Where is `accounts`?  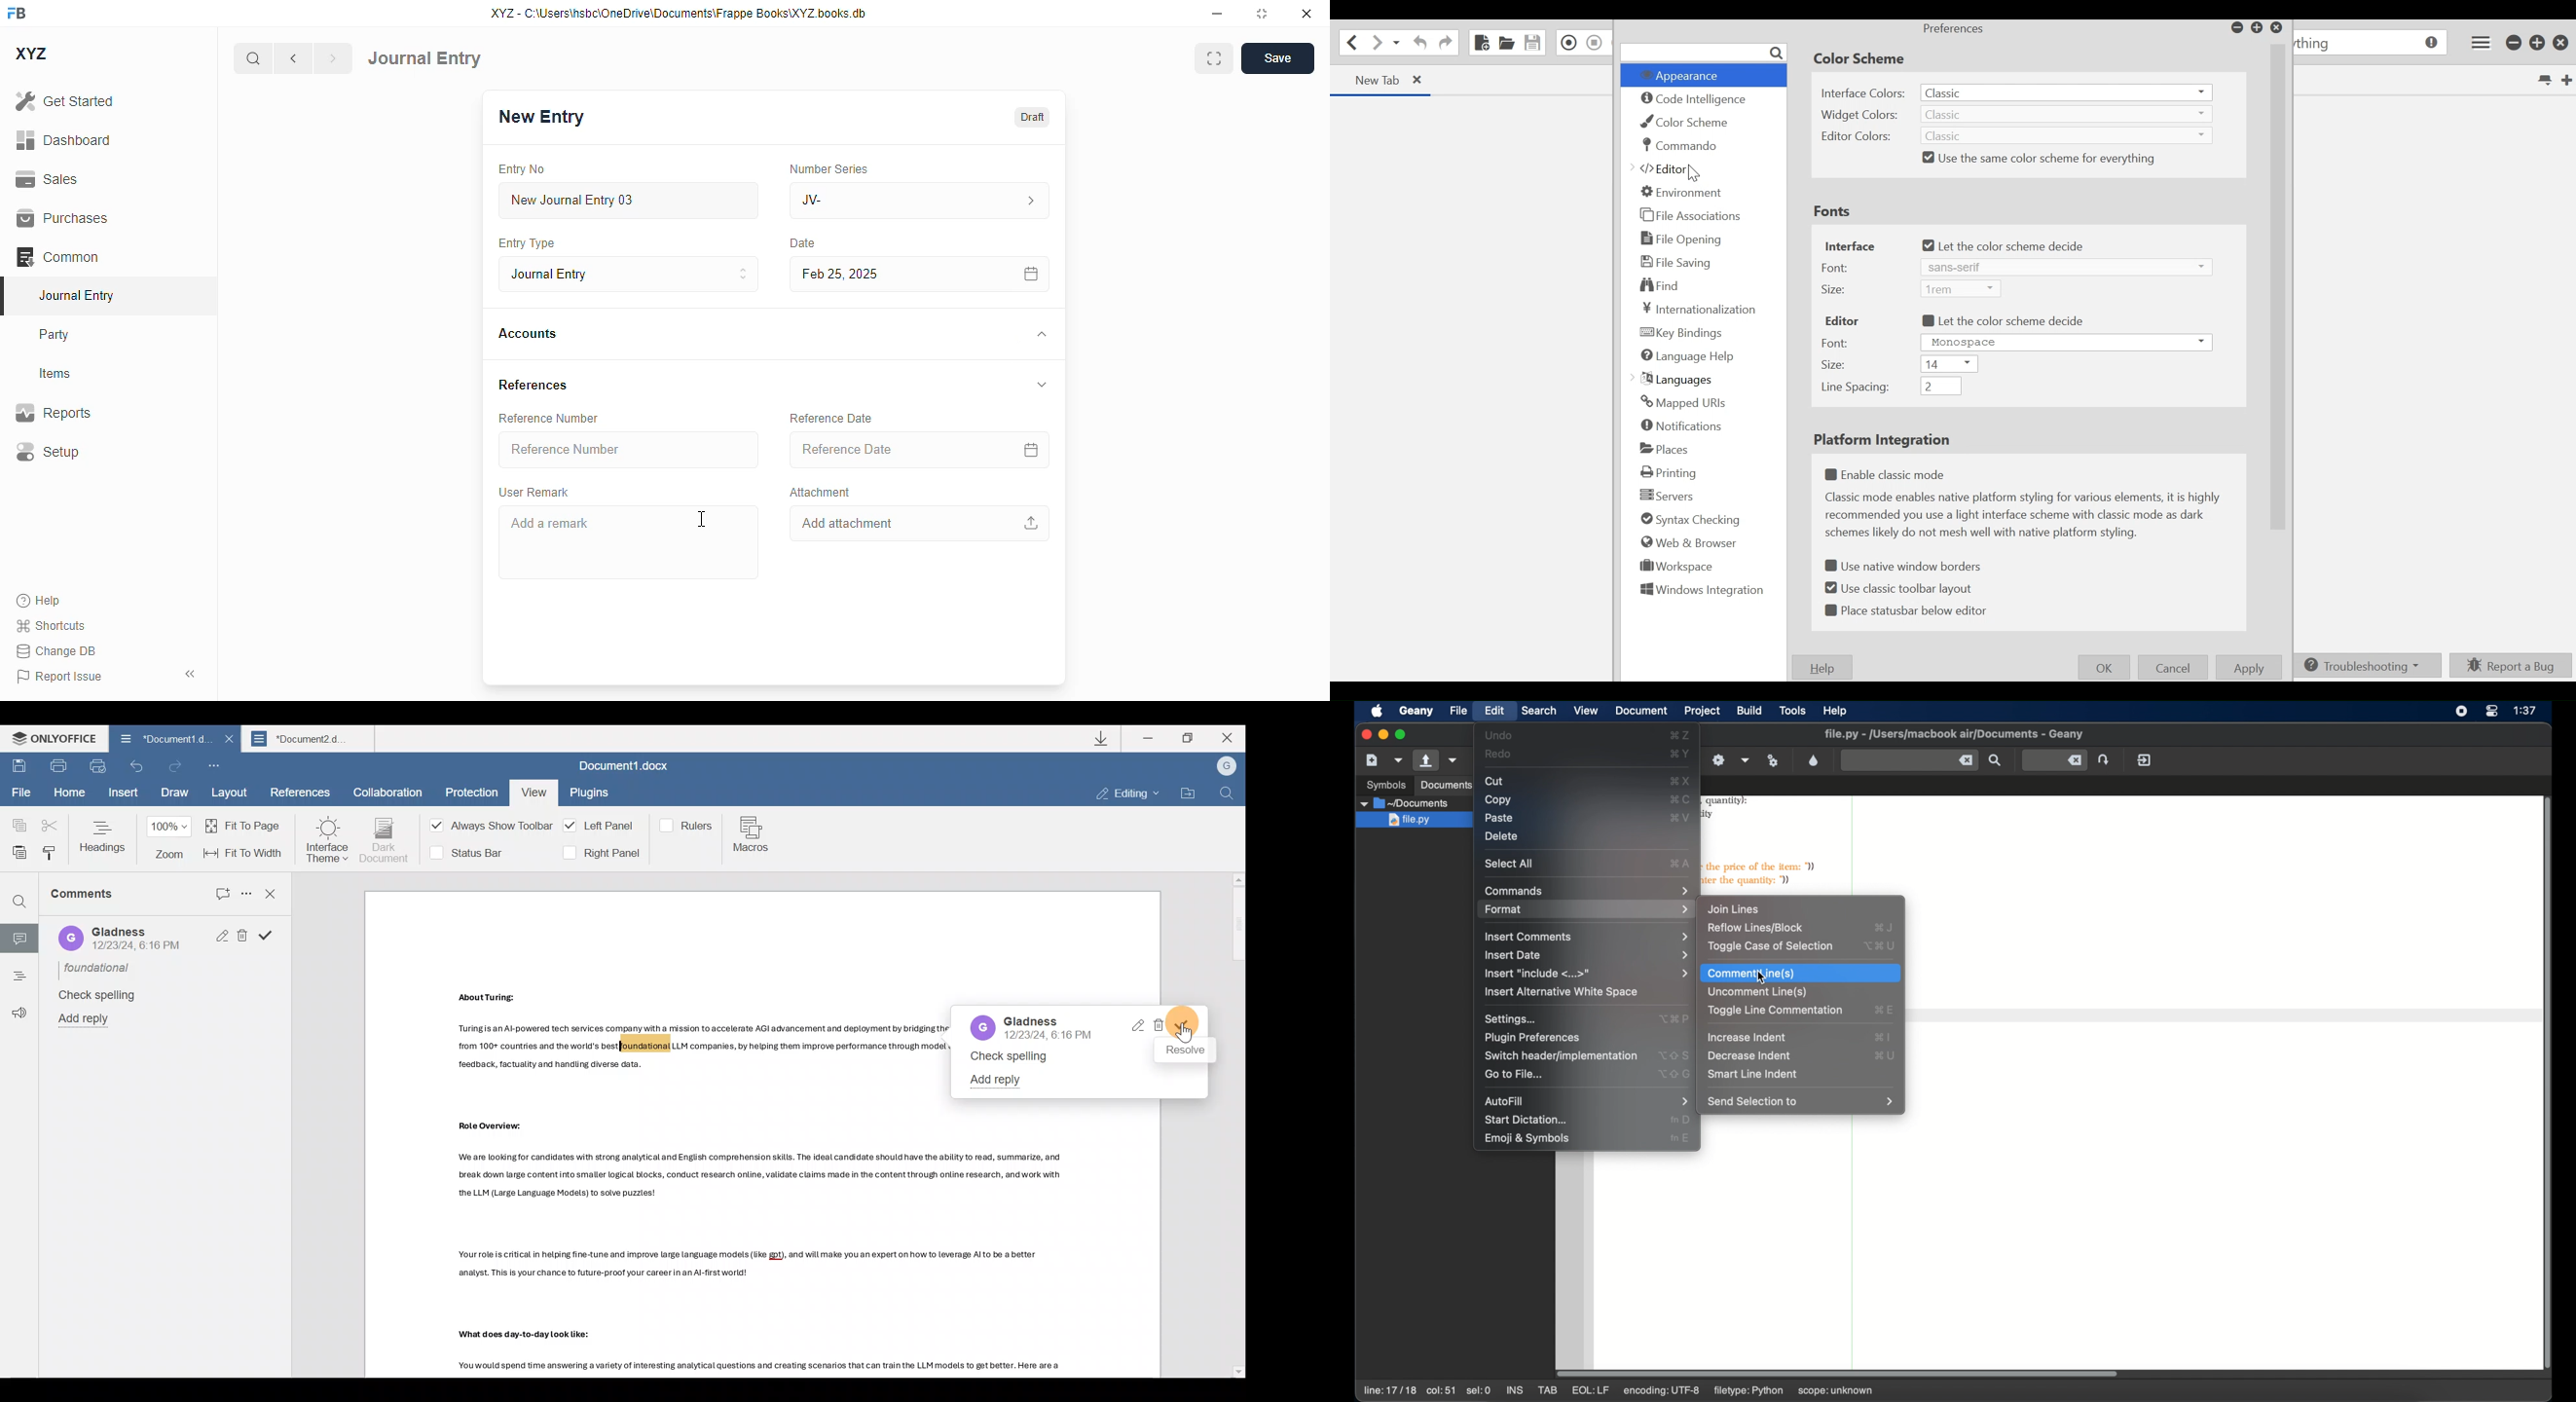
accounts is located at coordinates (528, 334).